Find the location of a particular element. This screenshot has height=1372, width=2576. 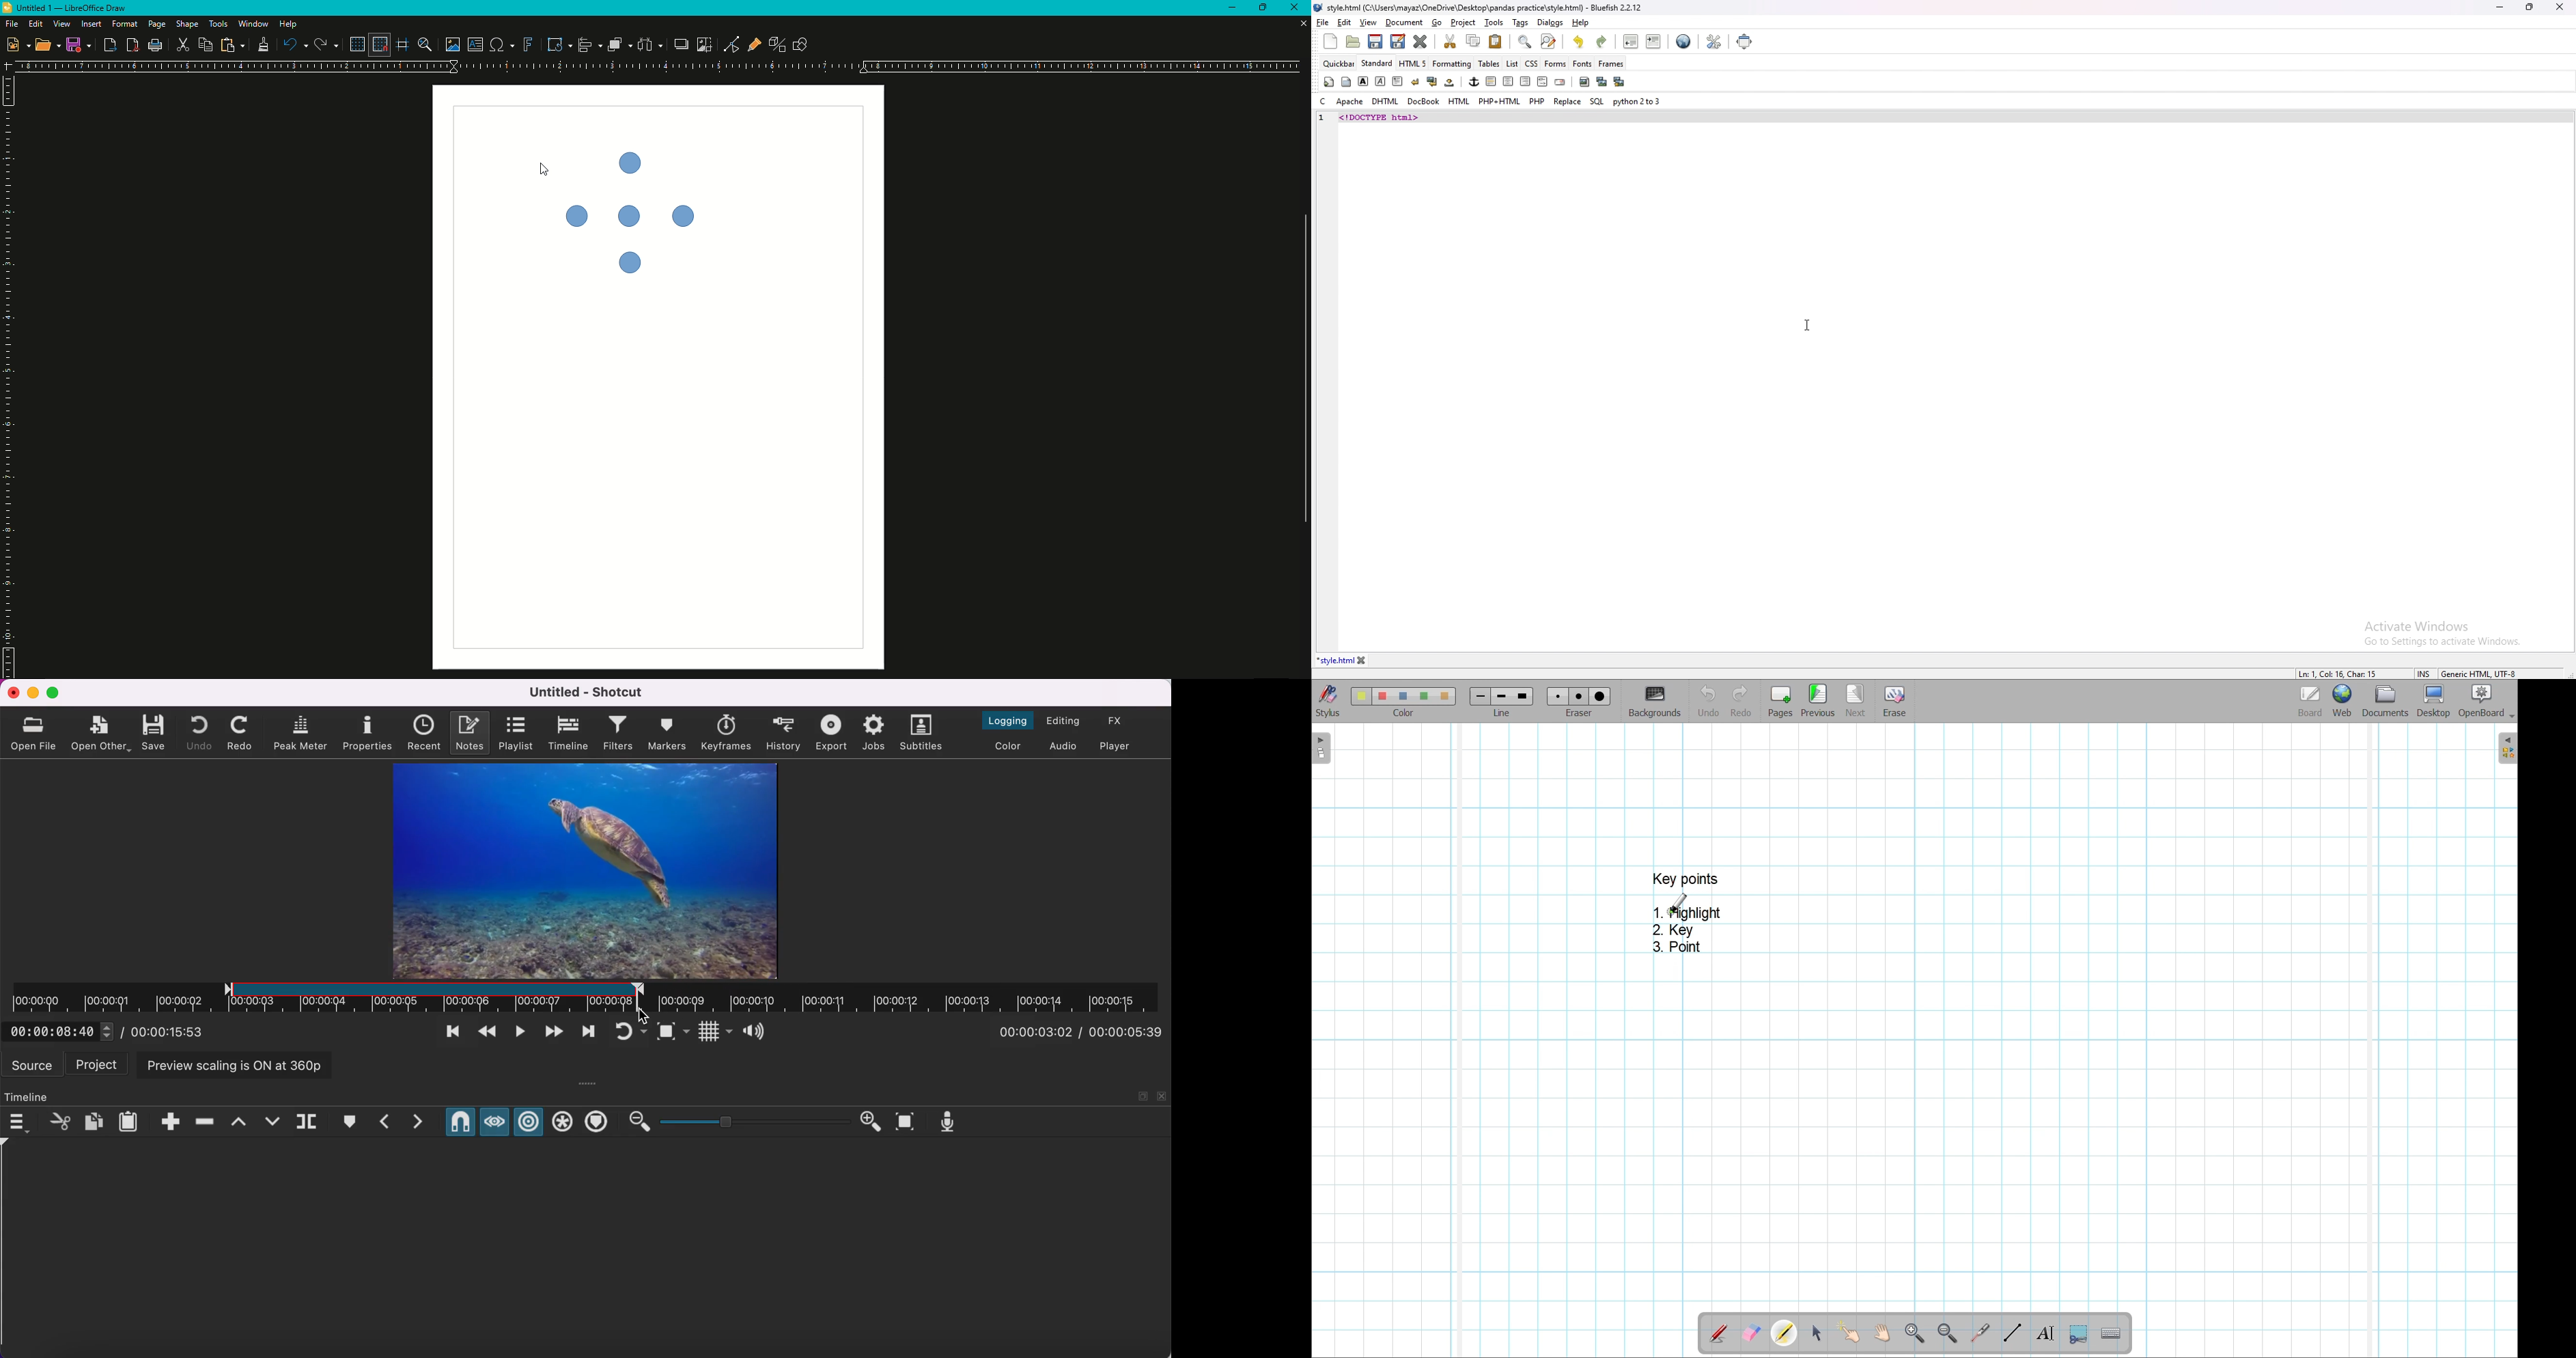

file is located at coordinates (1323, 22).